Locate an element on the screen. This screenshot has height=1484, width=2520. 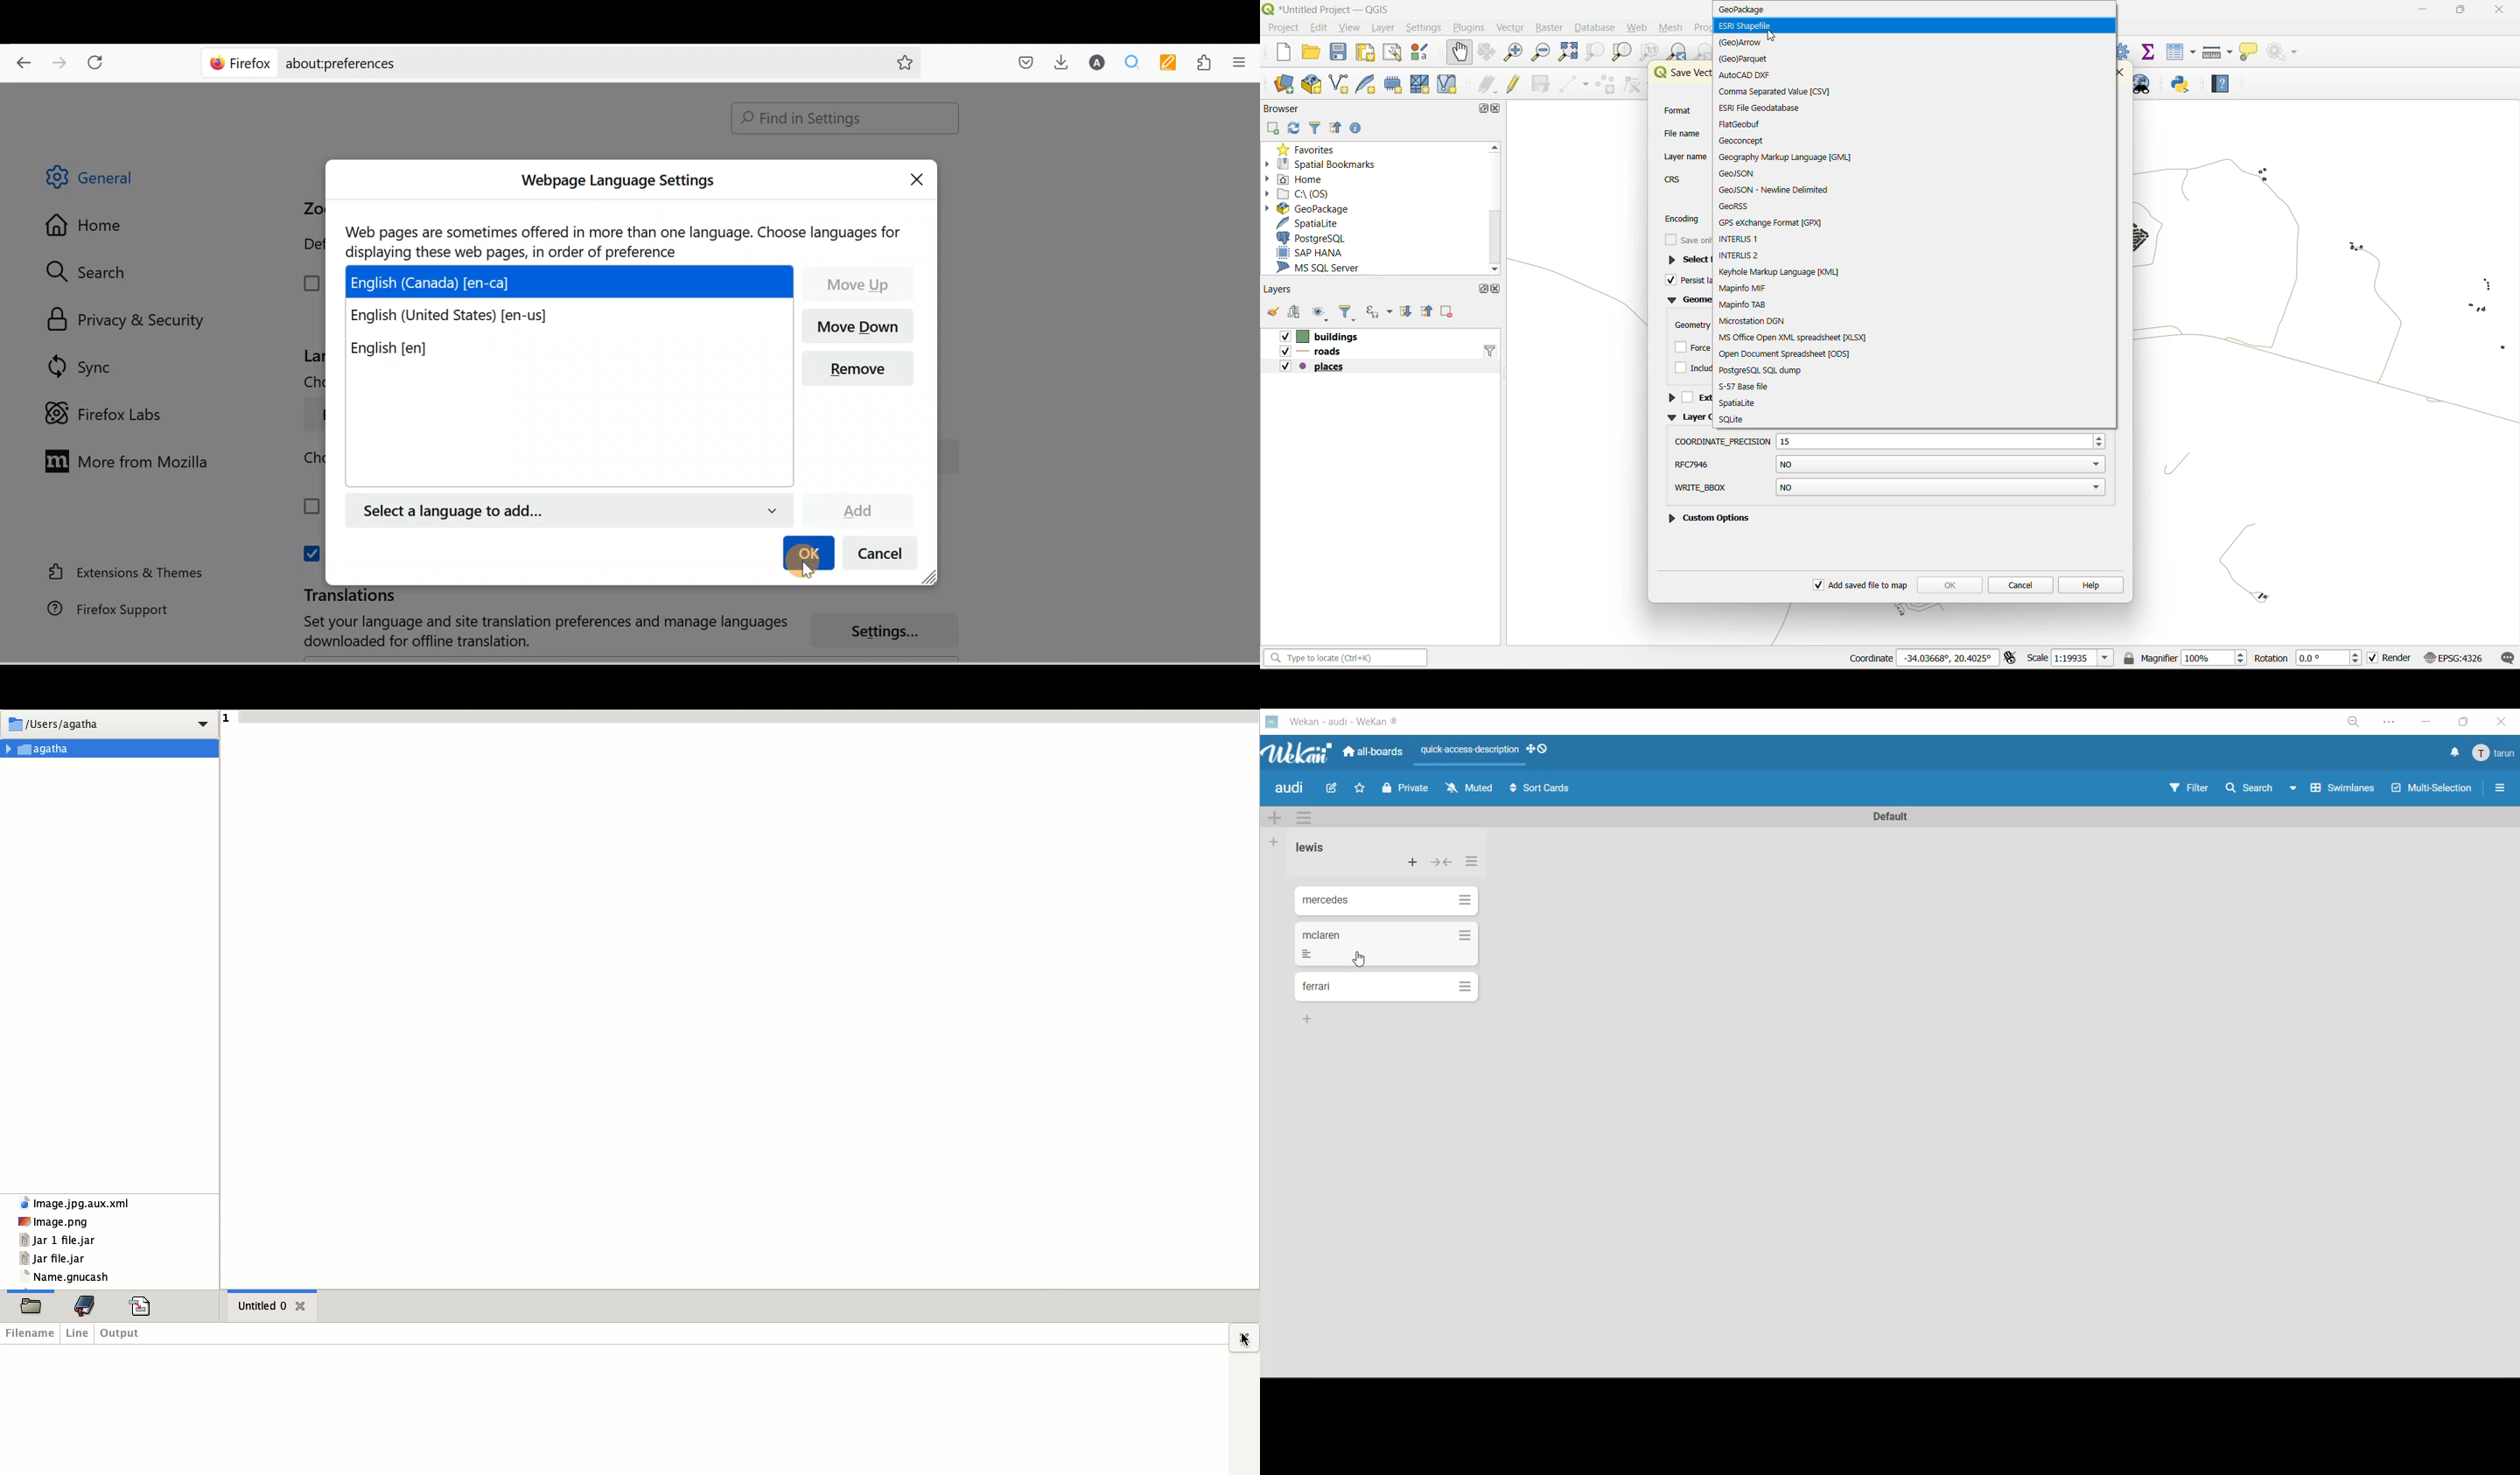
coordinates is located at coordinates (1922, 658).